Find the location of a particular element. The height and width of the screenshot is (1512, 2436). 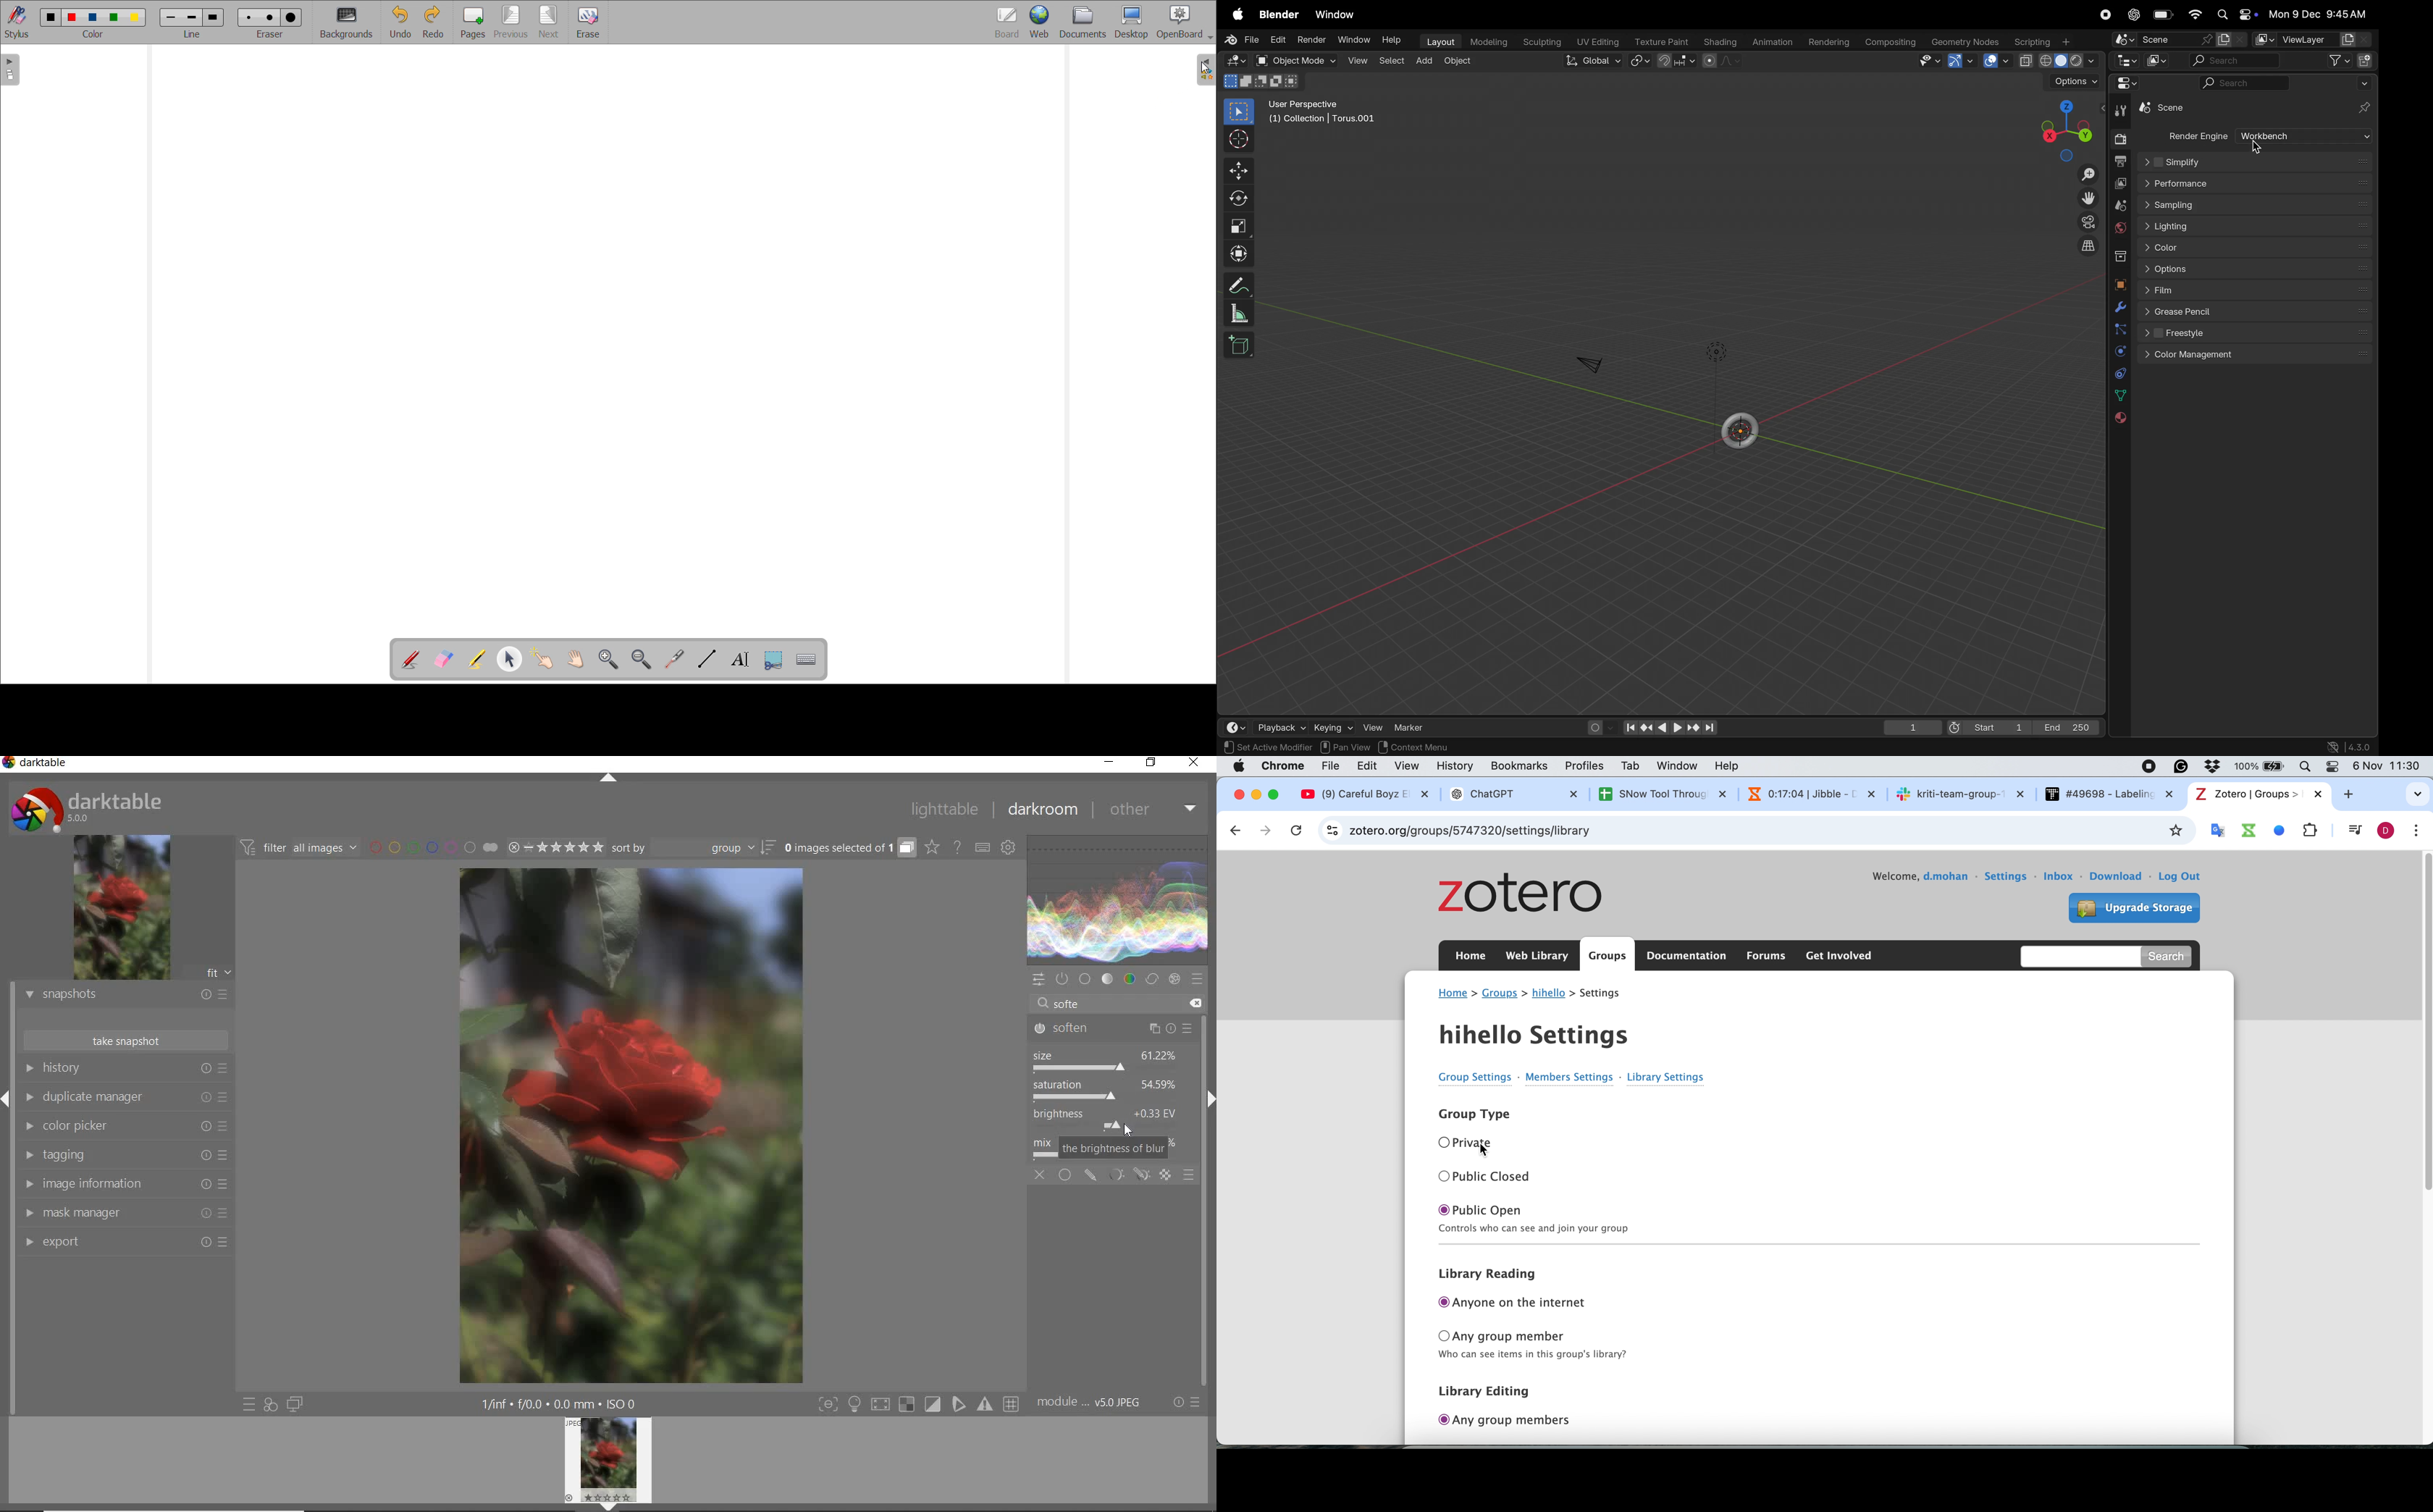

file is located at coordinates (1334, 766).